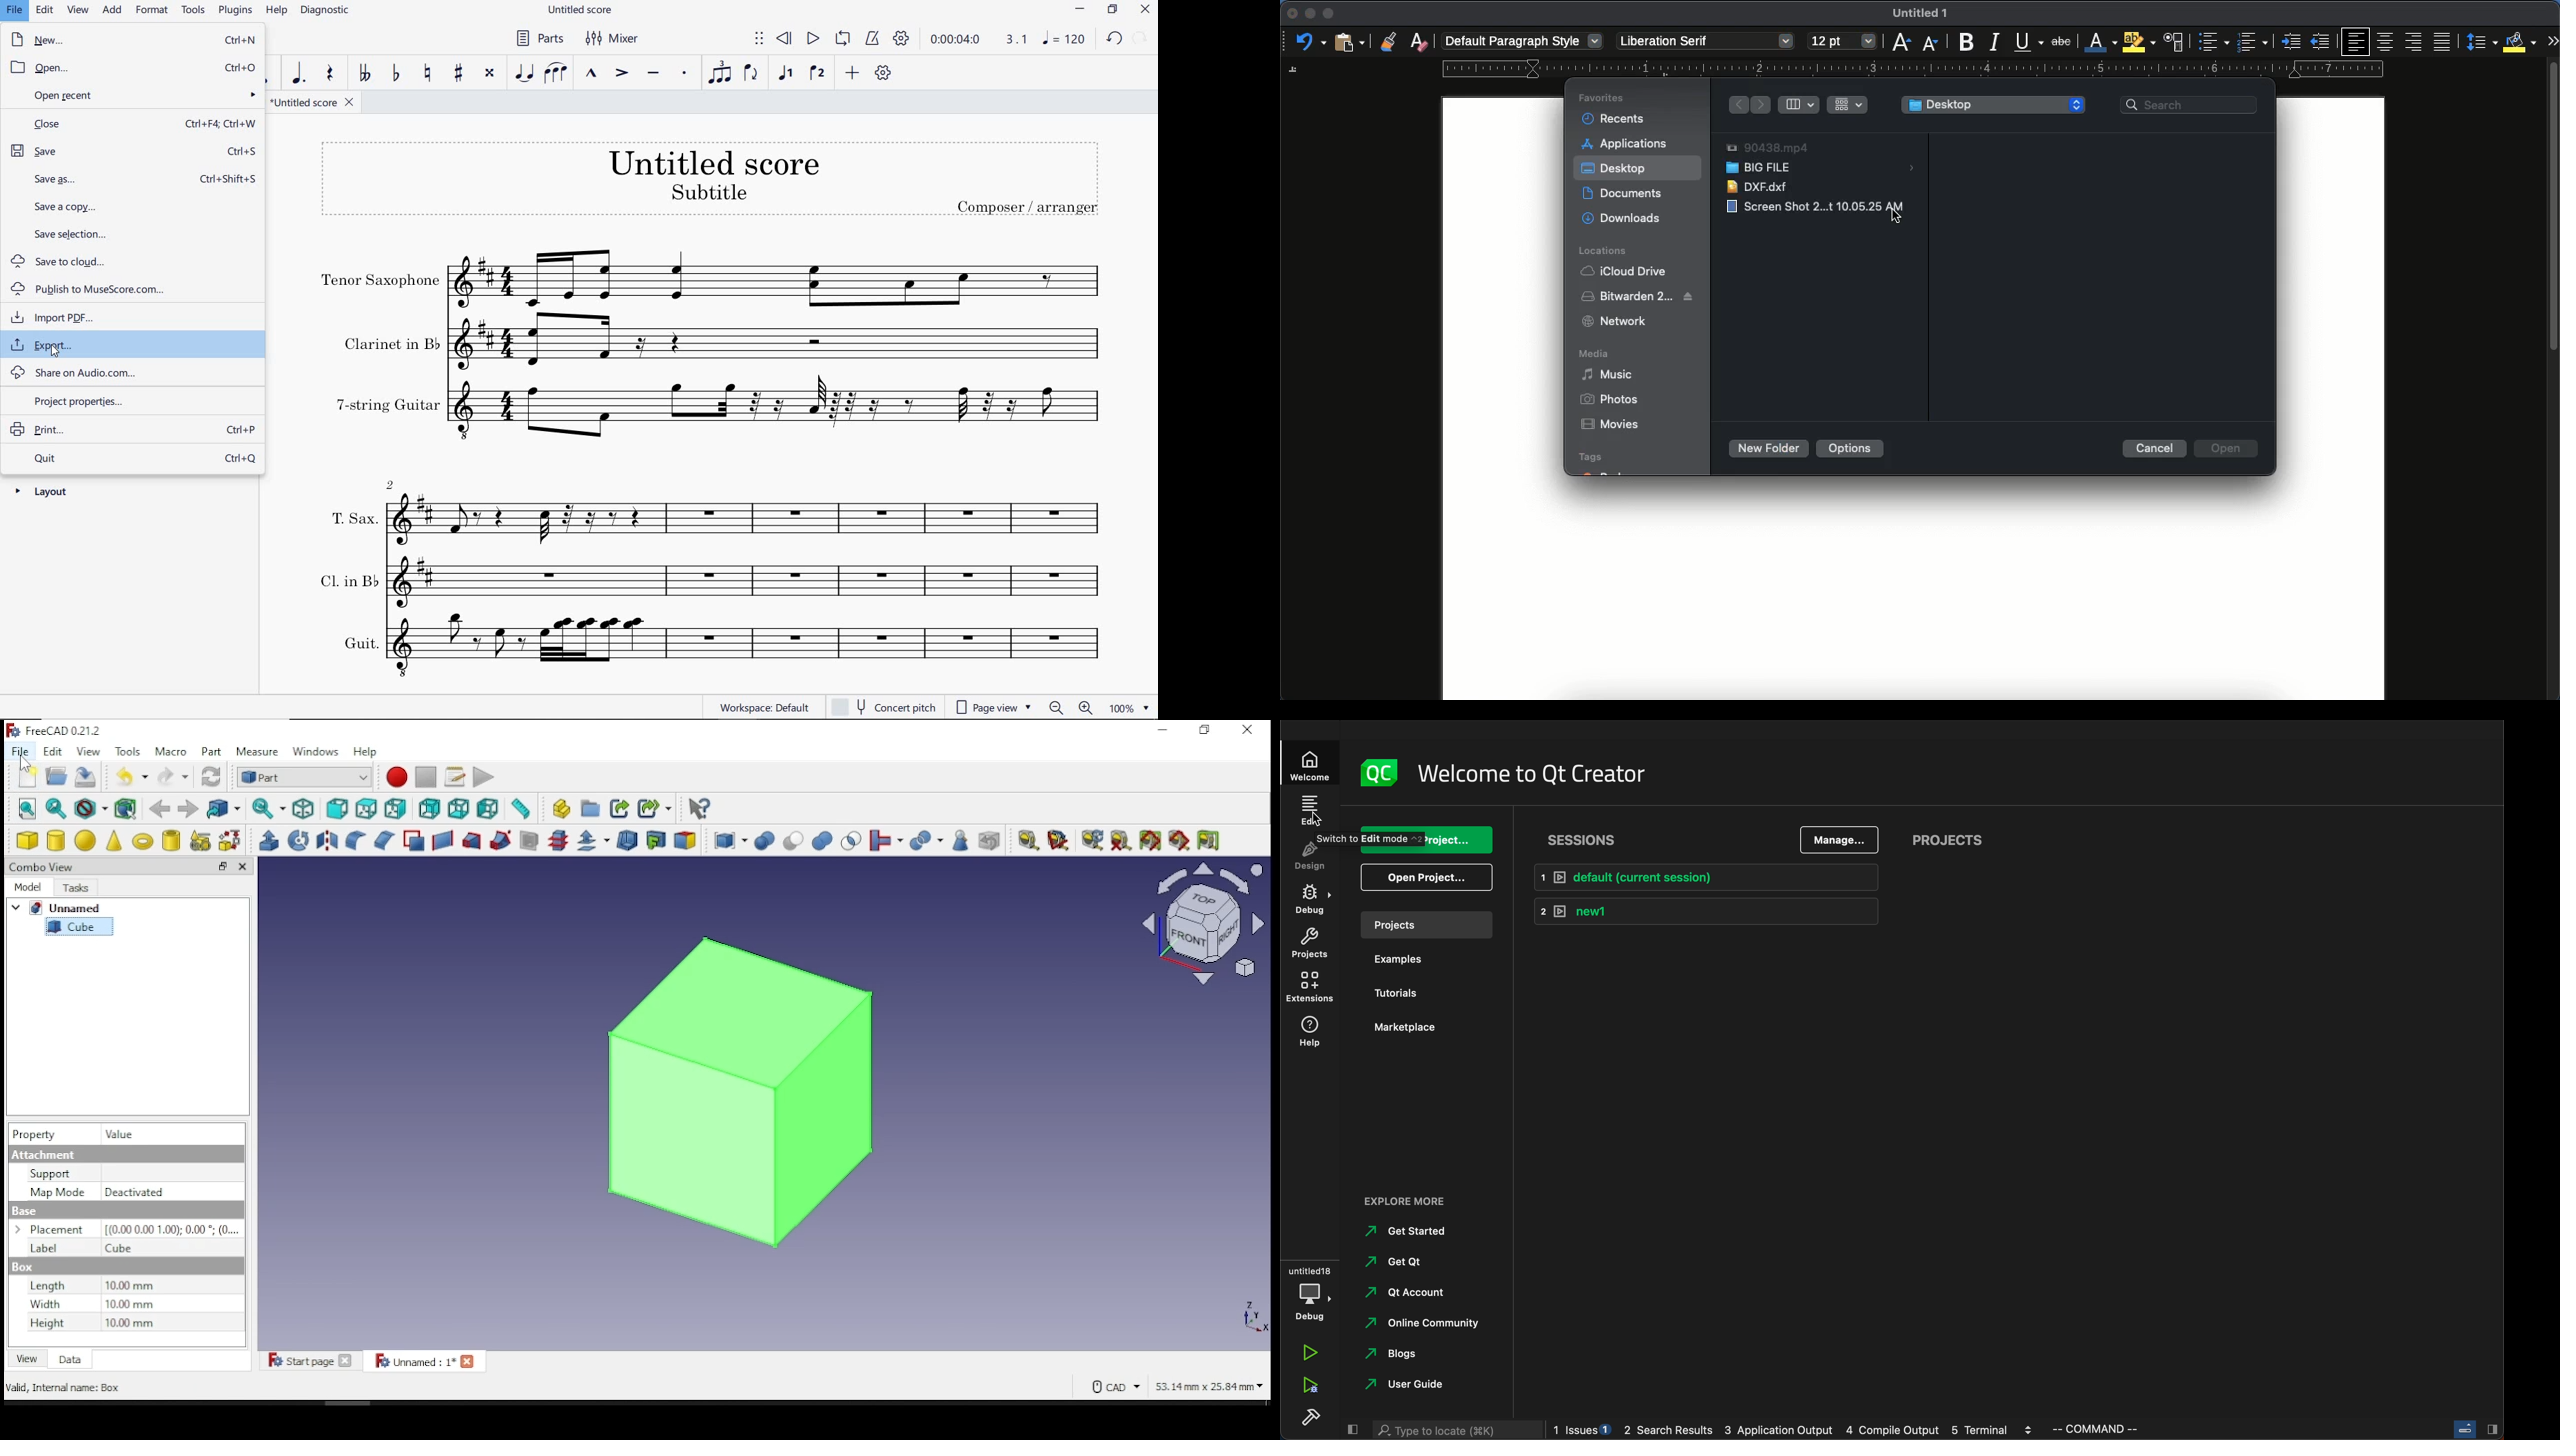  I want to click on start page, so click(310, 1360).